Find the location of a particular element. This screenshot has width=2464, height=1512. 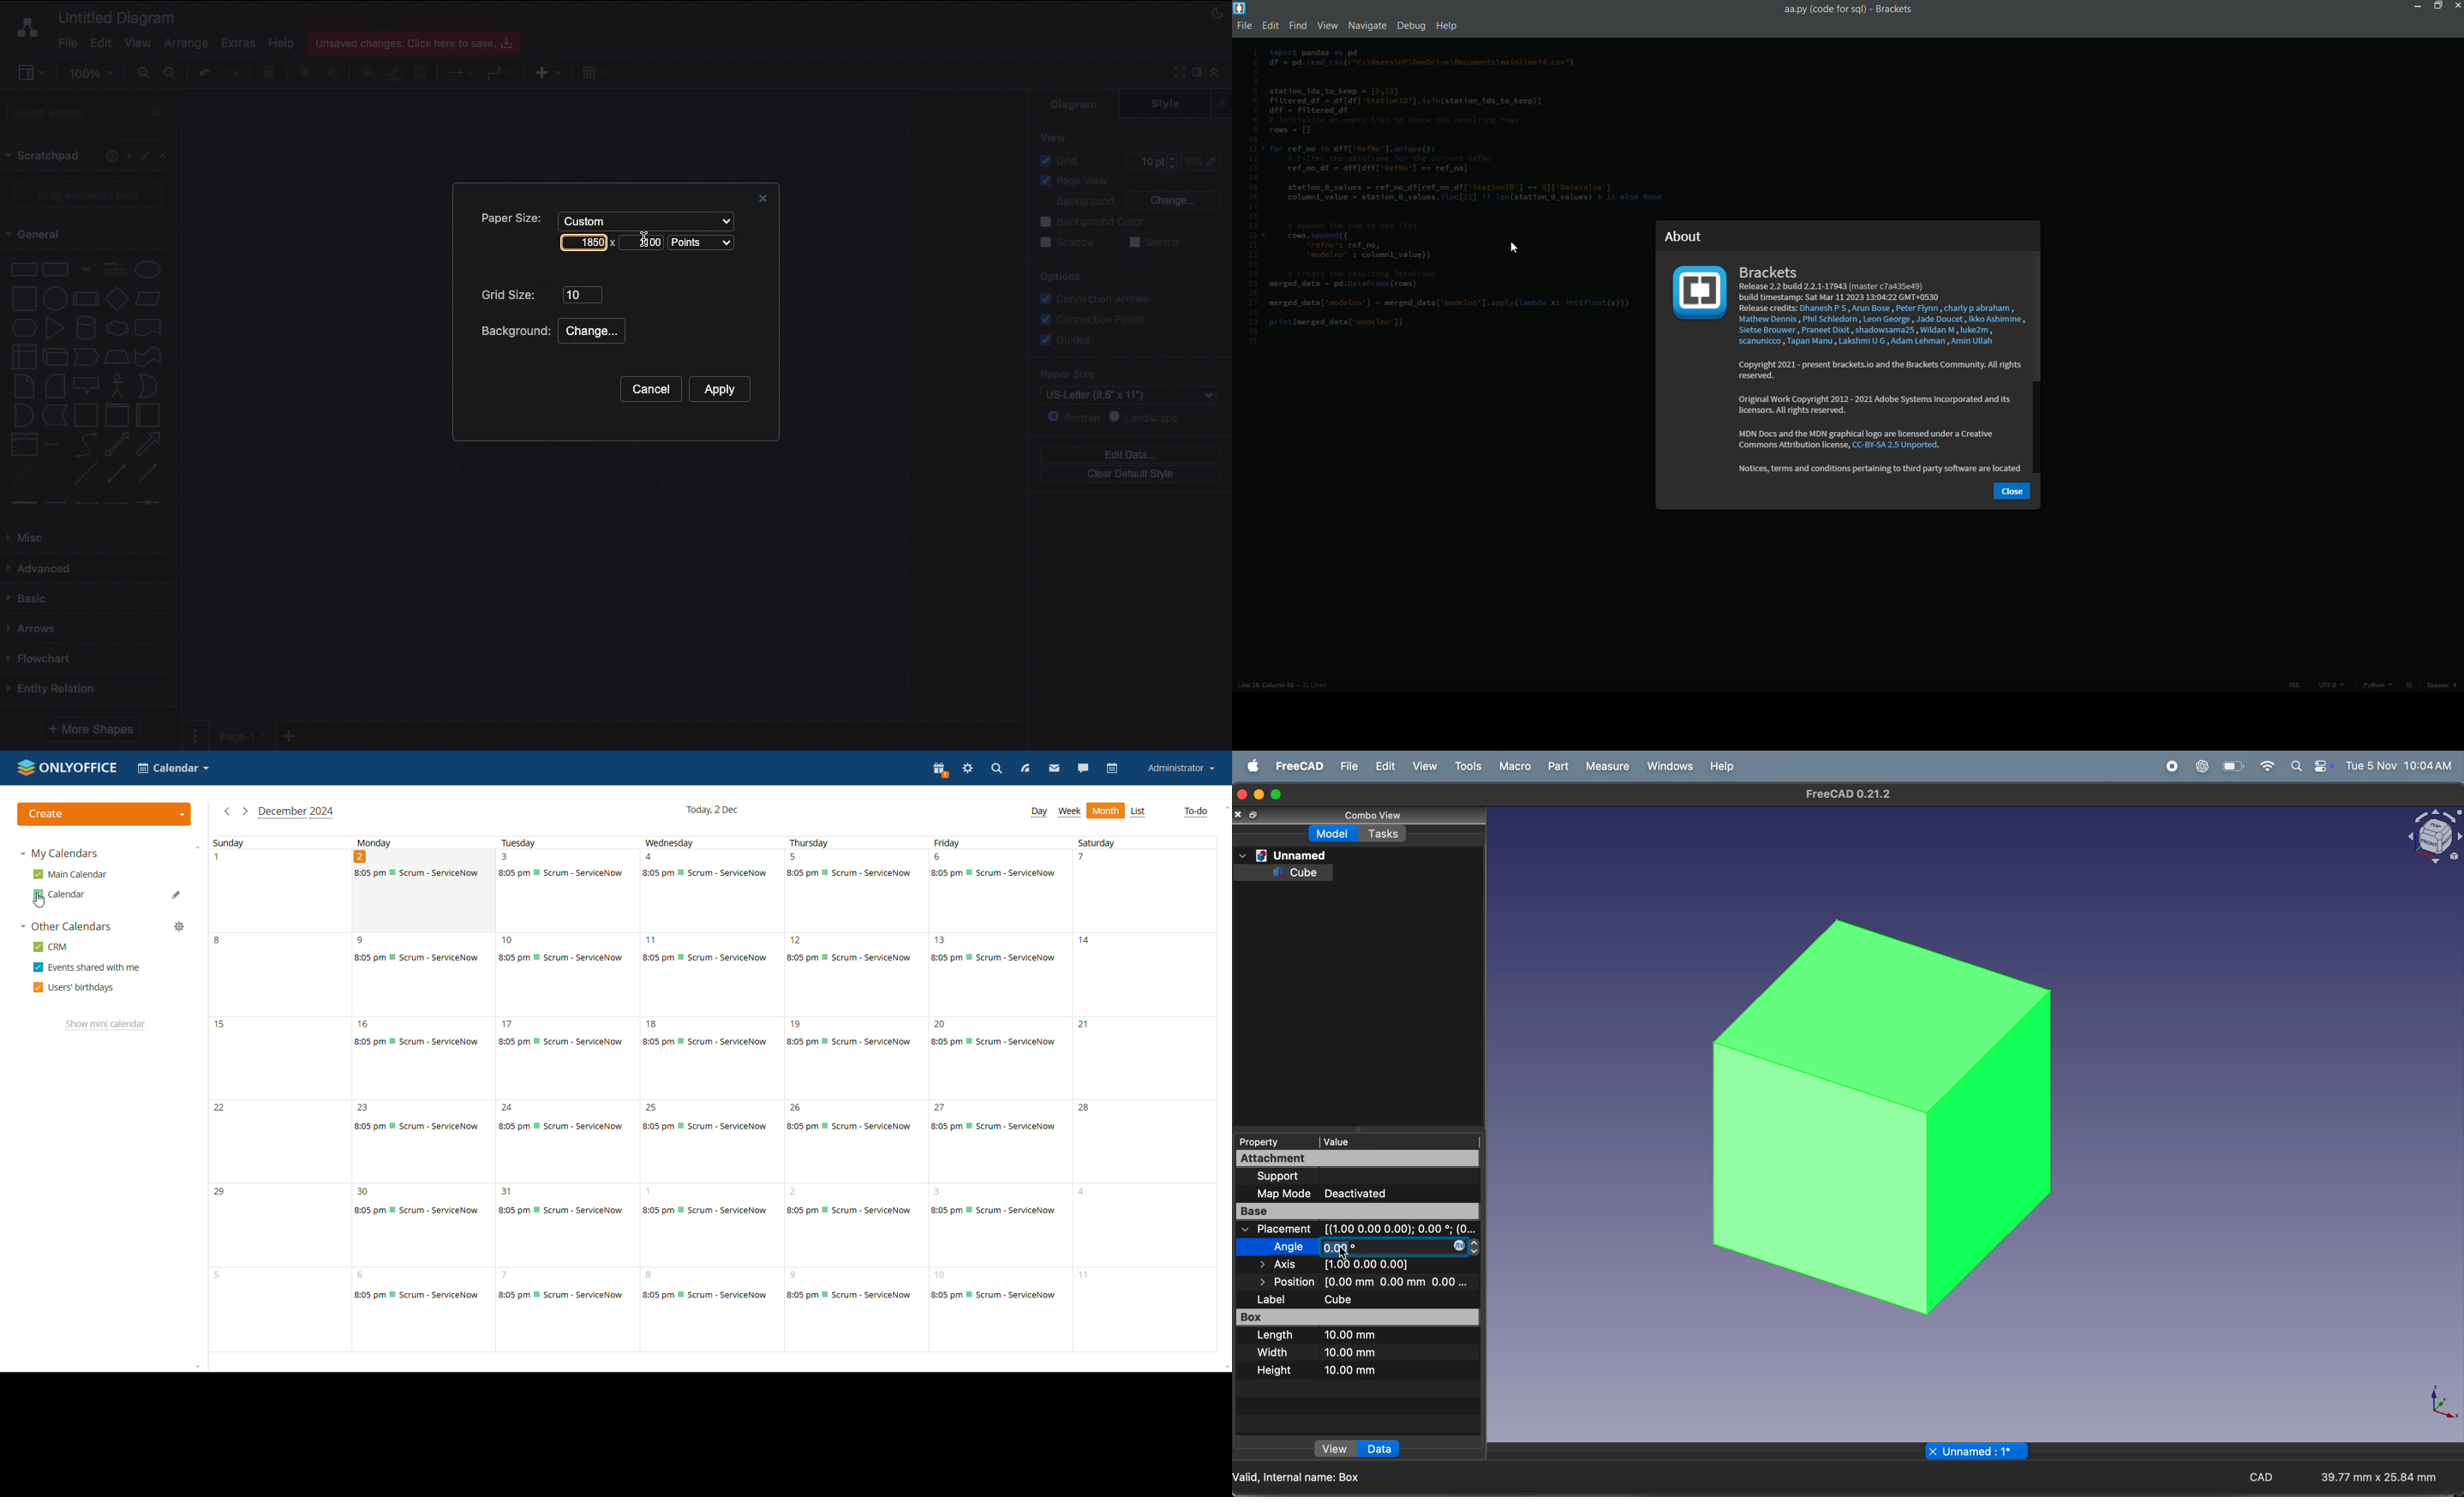

code is located at coordinates (1451, 189).